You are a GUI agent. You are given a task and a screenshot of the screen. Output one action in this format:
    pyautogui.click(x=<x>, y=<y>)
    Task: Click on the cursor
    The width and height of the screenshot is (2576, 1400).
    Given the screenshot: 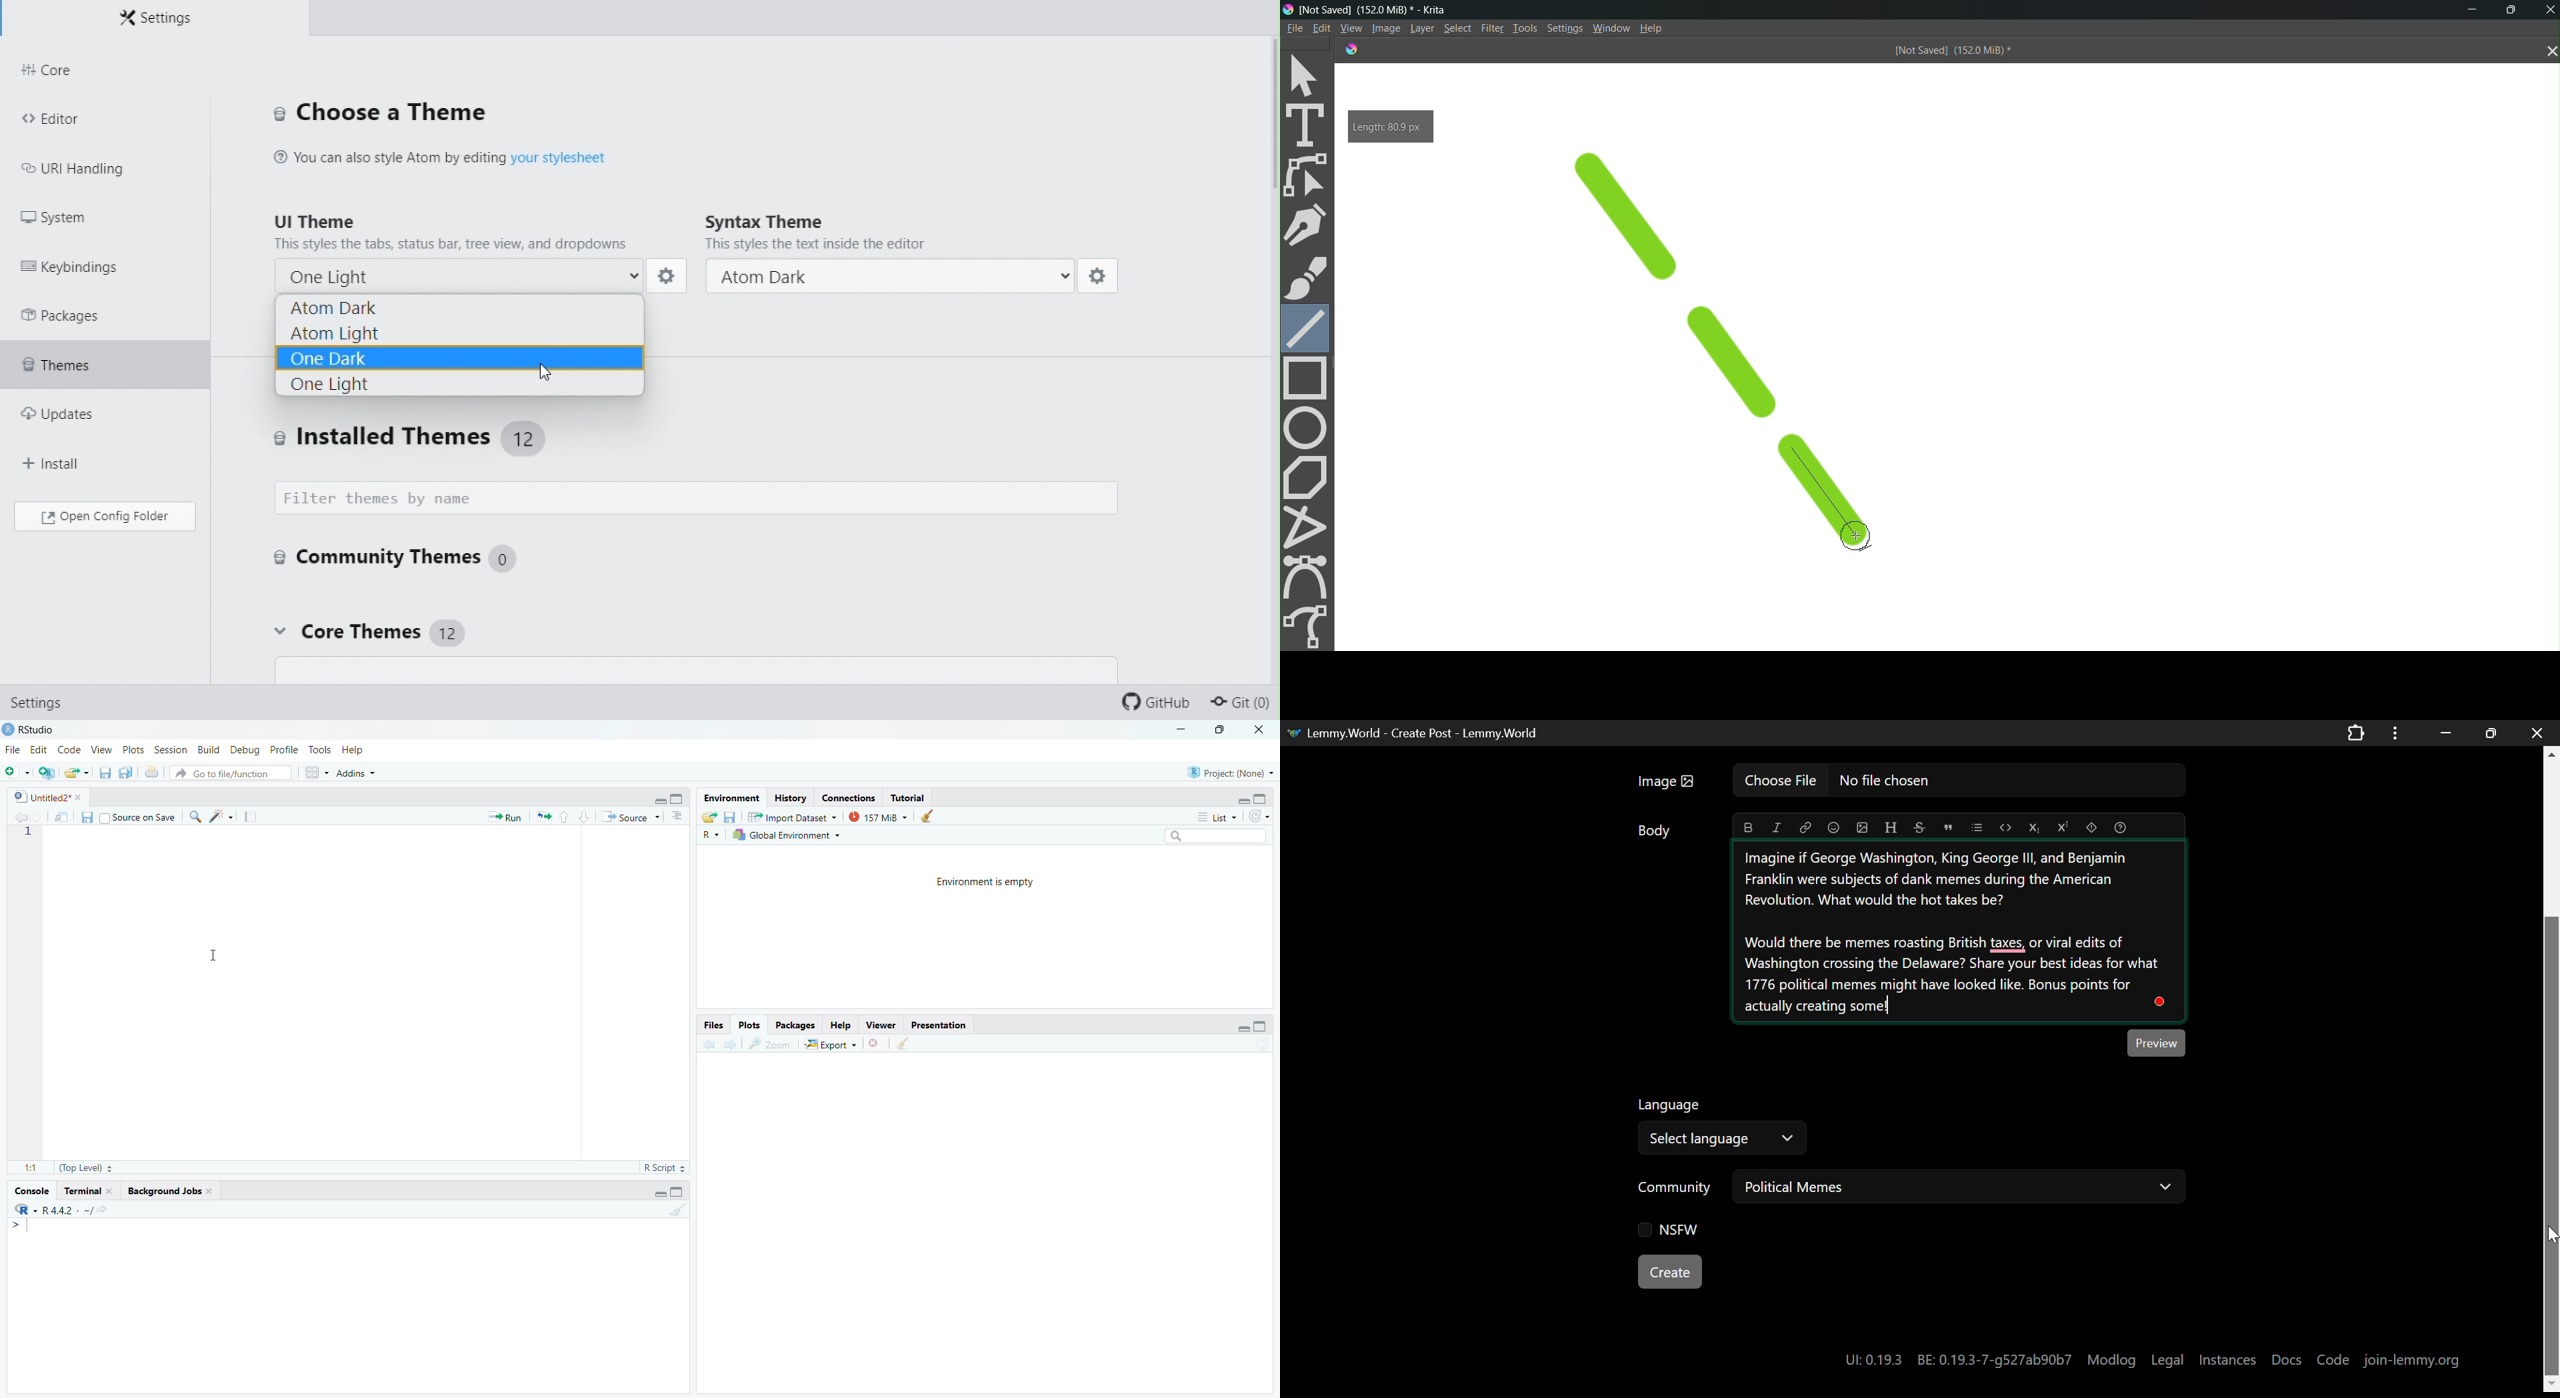 What is the action you would take?
    pyautogui.click(x=551, y=367)
    